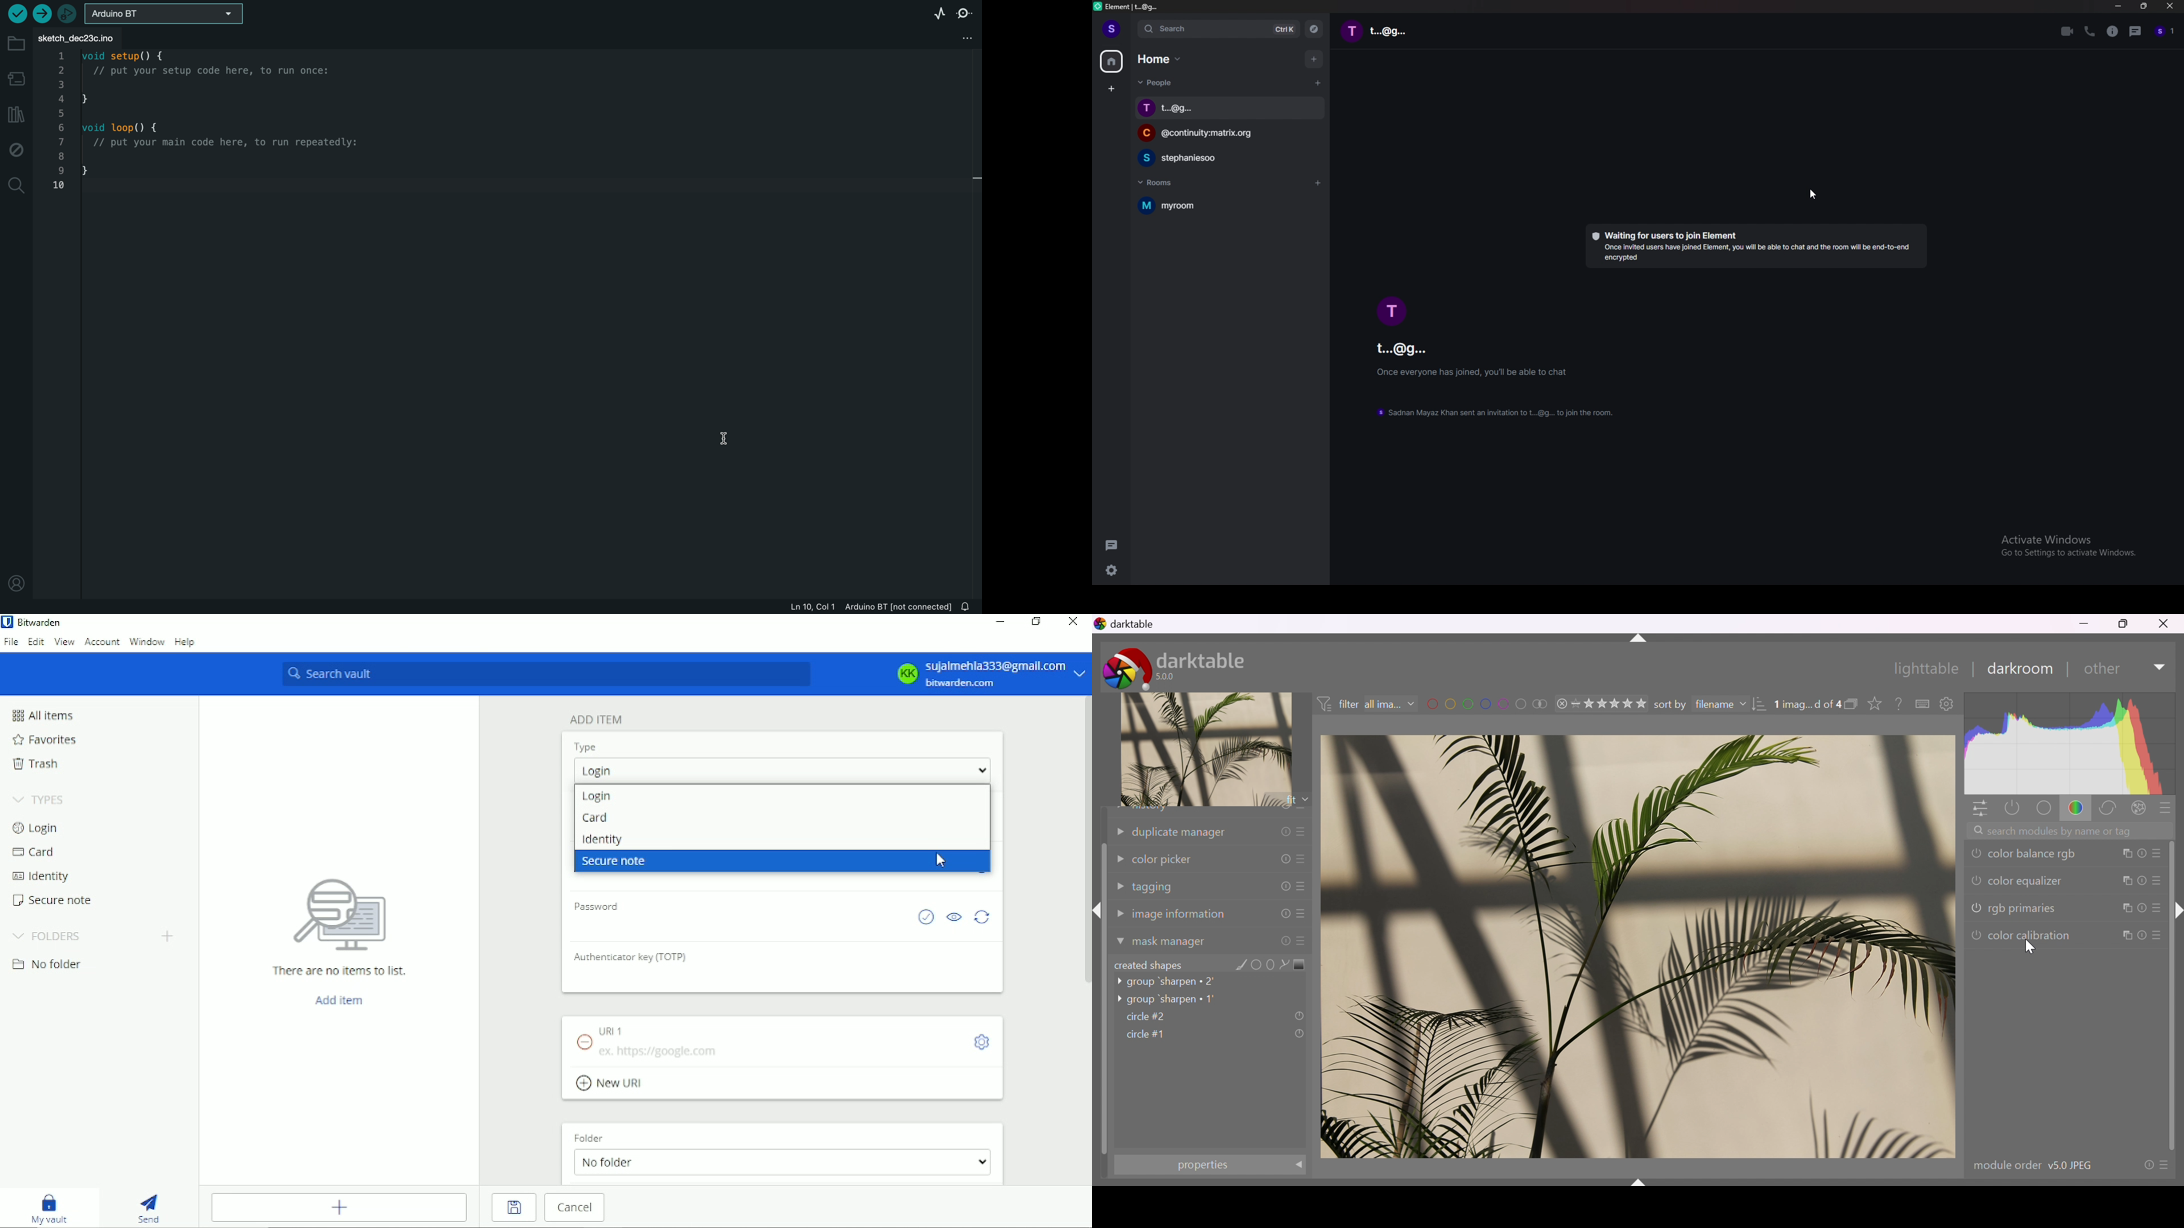  Describe the element at coordinates (1418, 350) in the screenshot. I see `email` at that location.